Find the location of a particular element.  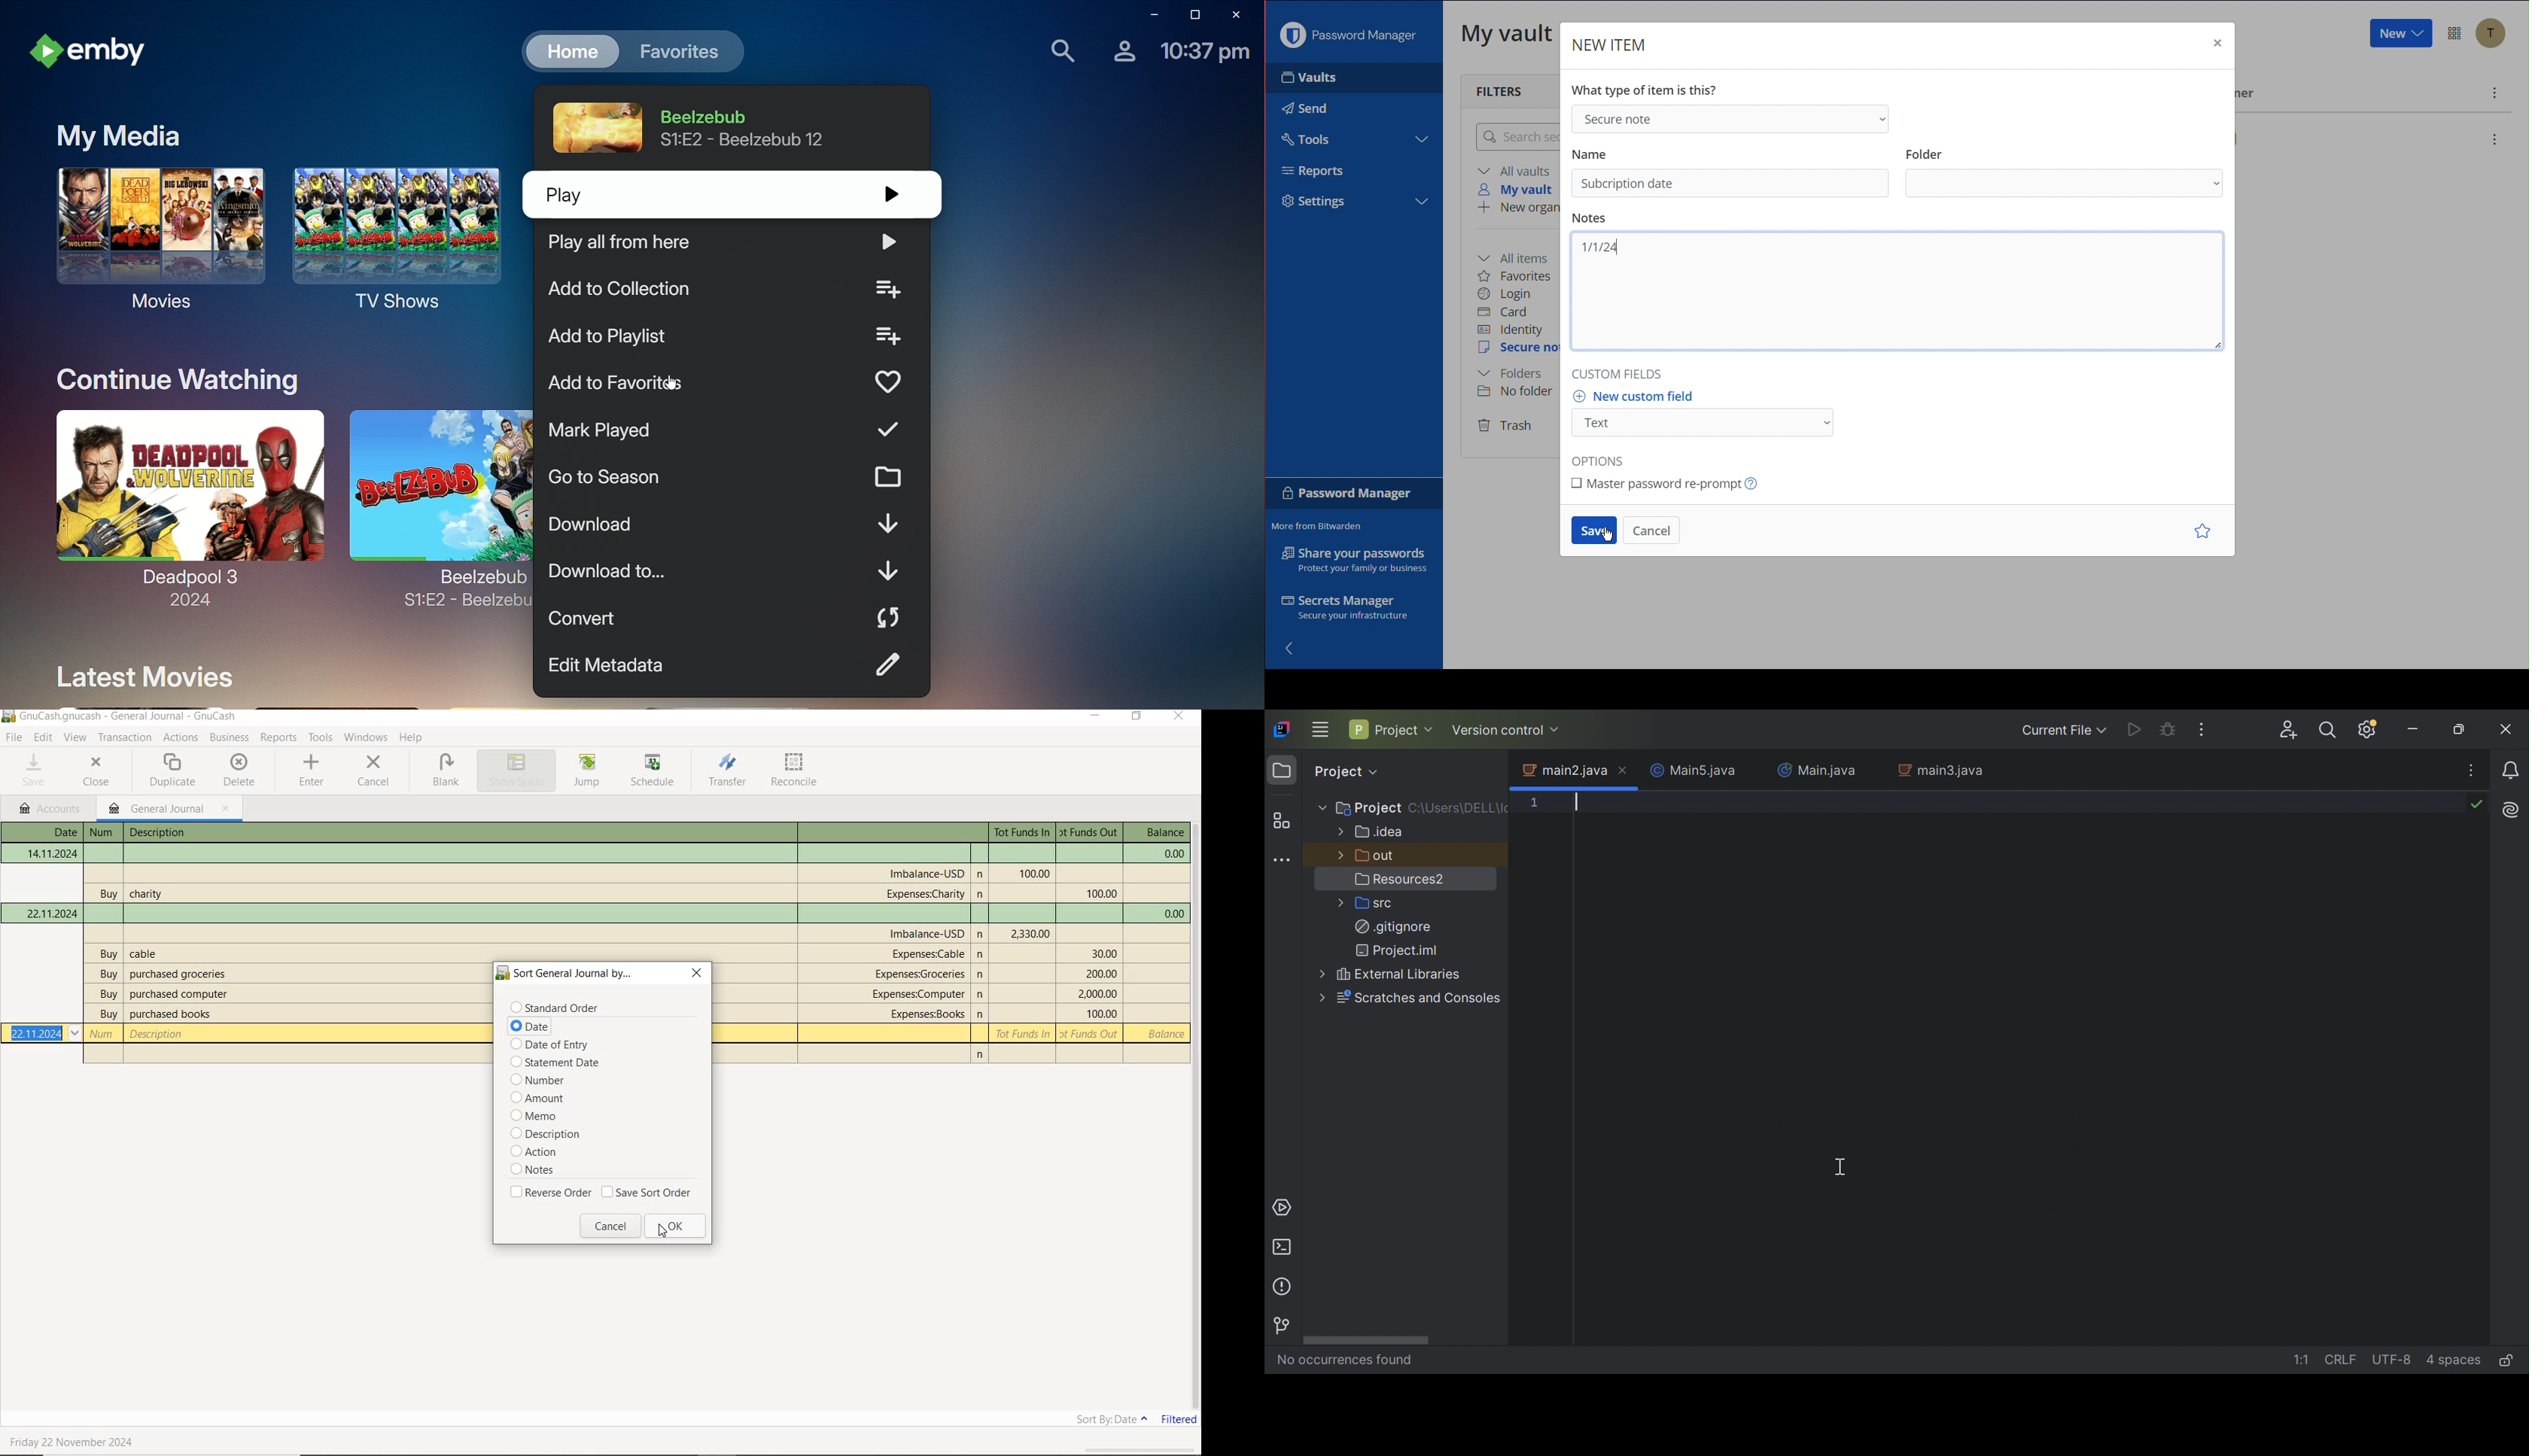

Cursor is located at coordinates (1841, 1167).